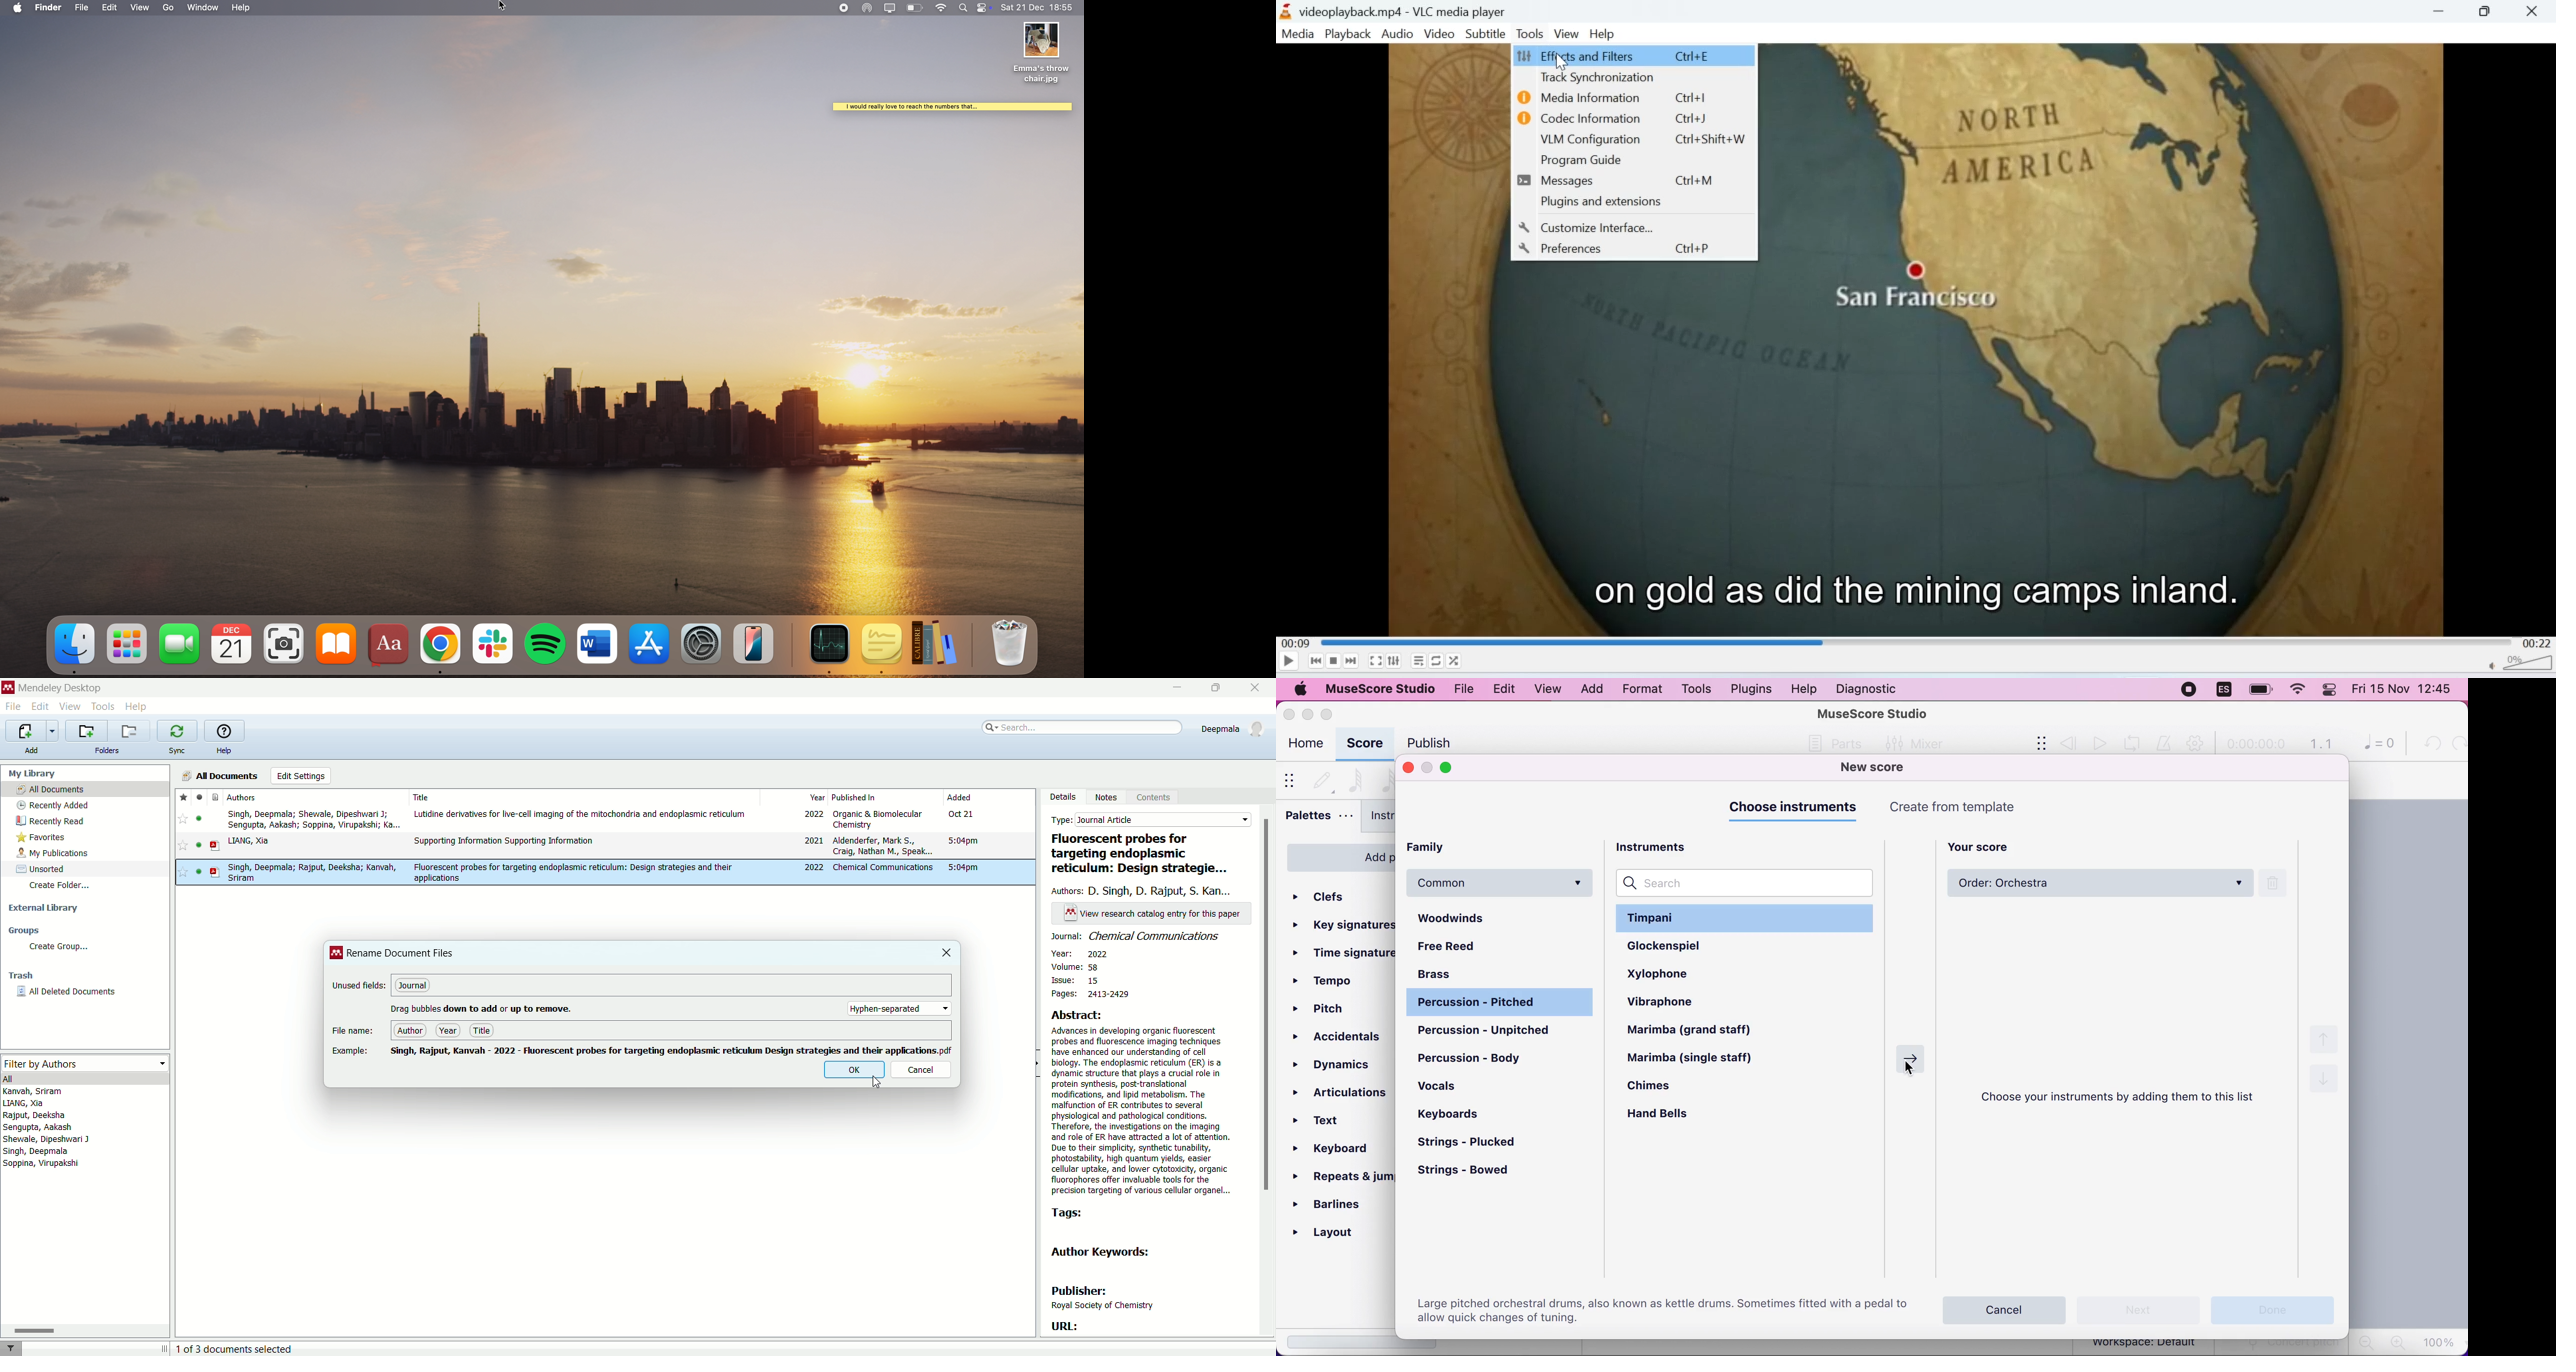 The height and width of the screenshot is (1372, 2576). I want to click on pages, so click(1090, 996).